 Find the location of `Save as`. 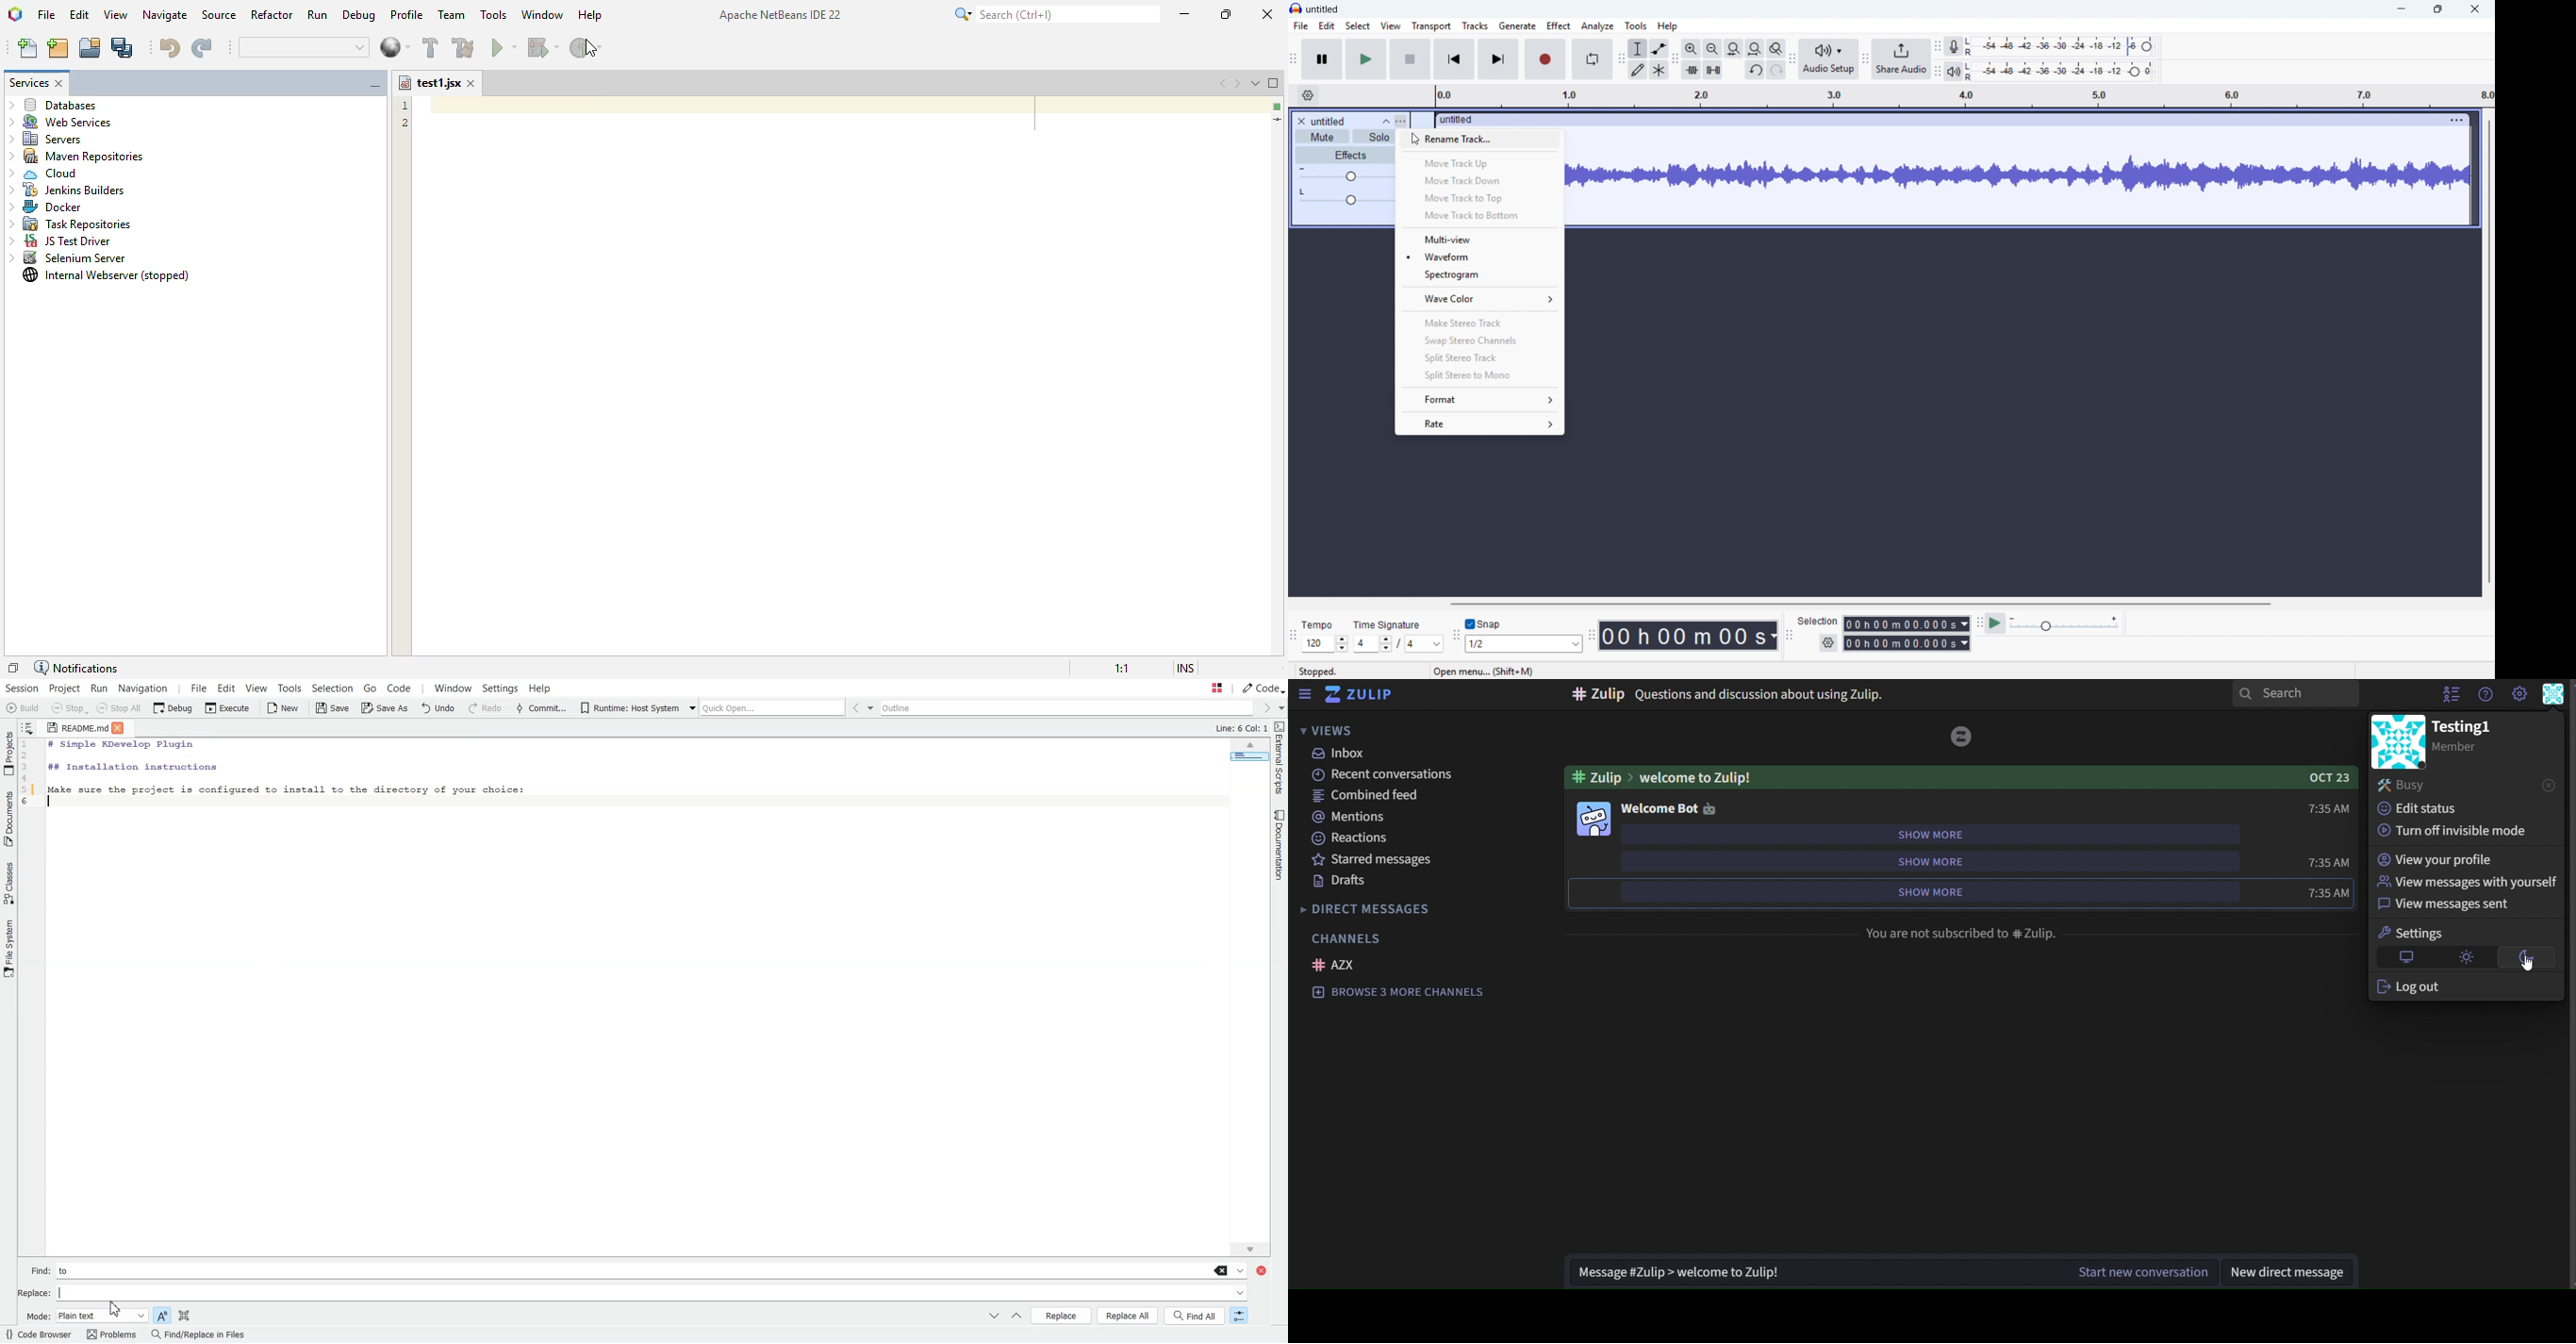

Save as is located at coordinates (384, 709).